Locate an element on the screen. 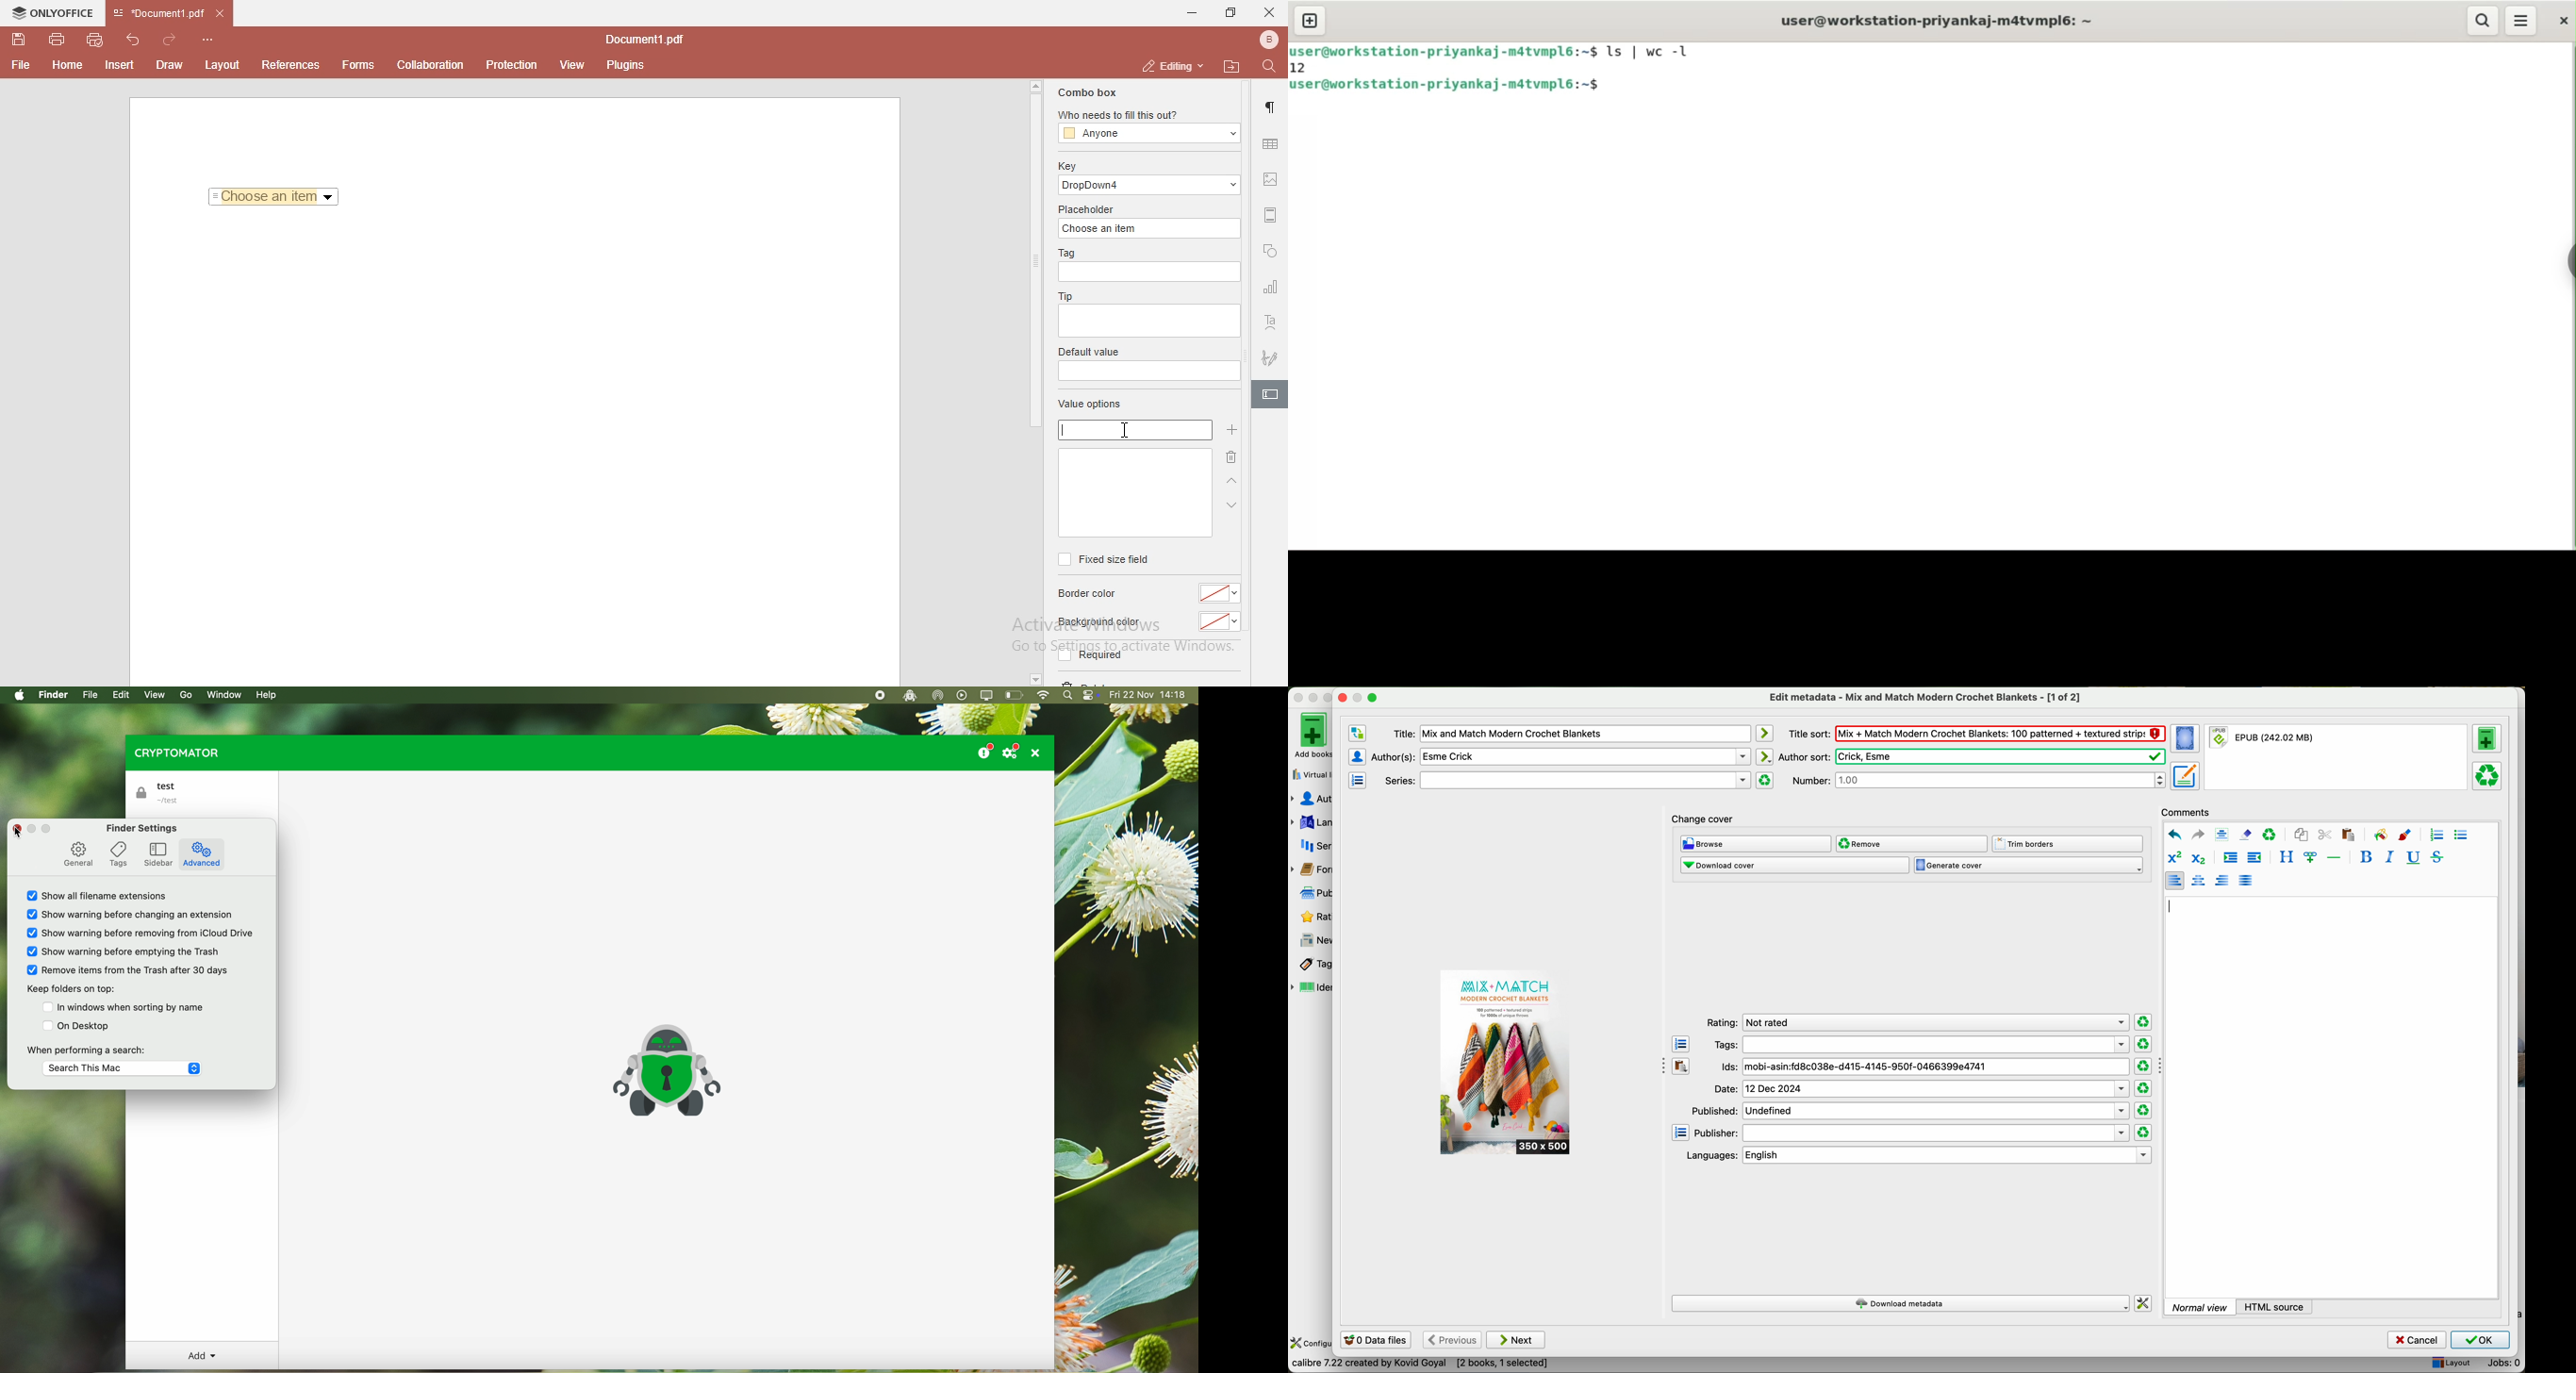  background color is located at coordinates (1098, 622).